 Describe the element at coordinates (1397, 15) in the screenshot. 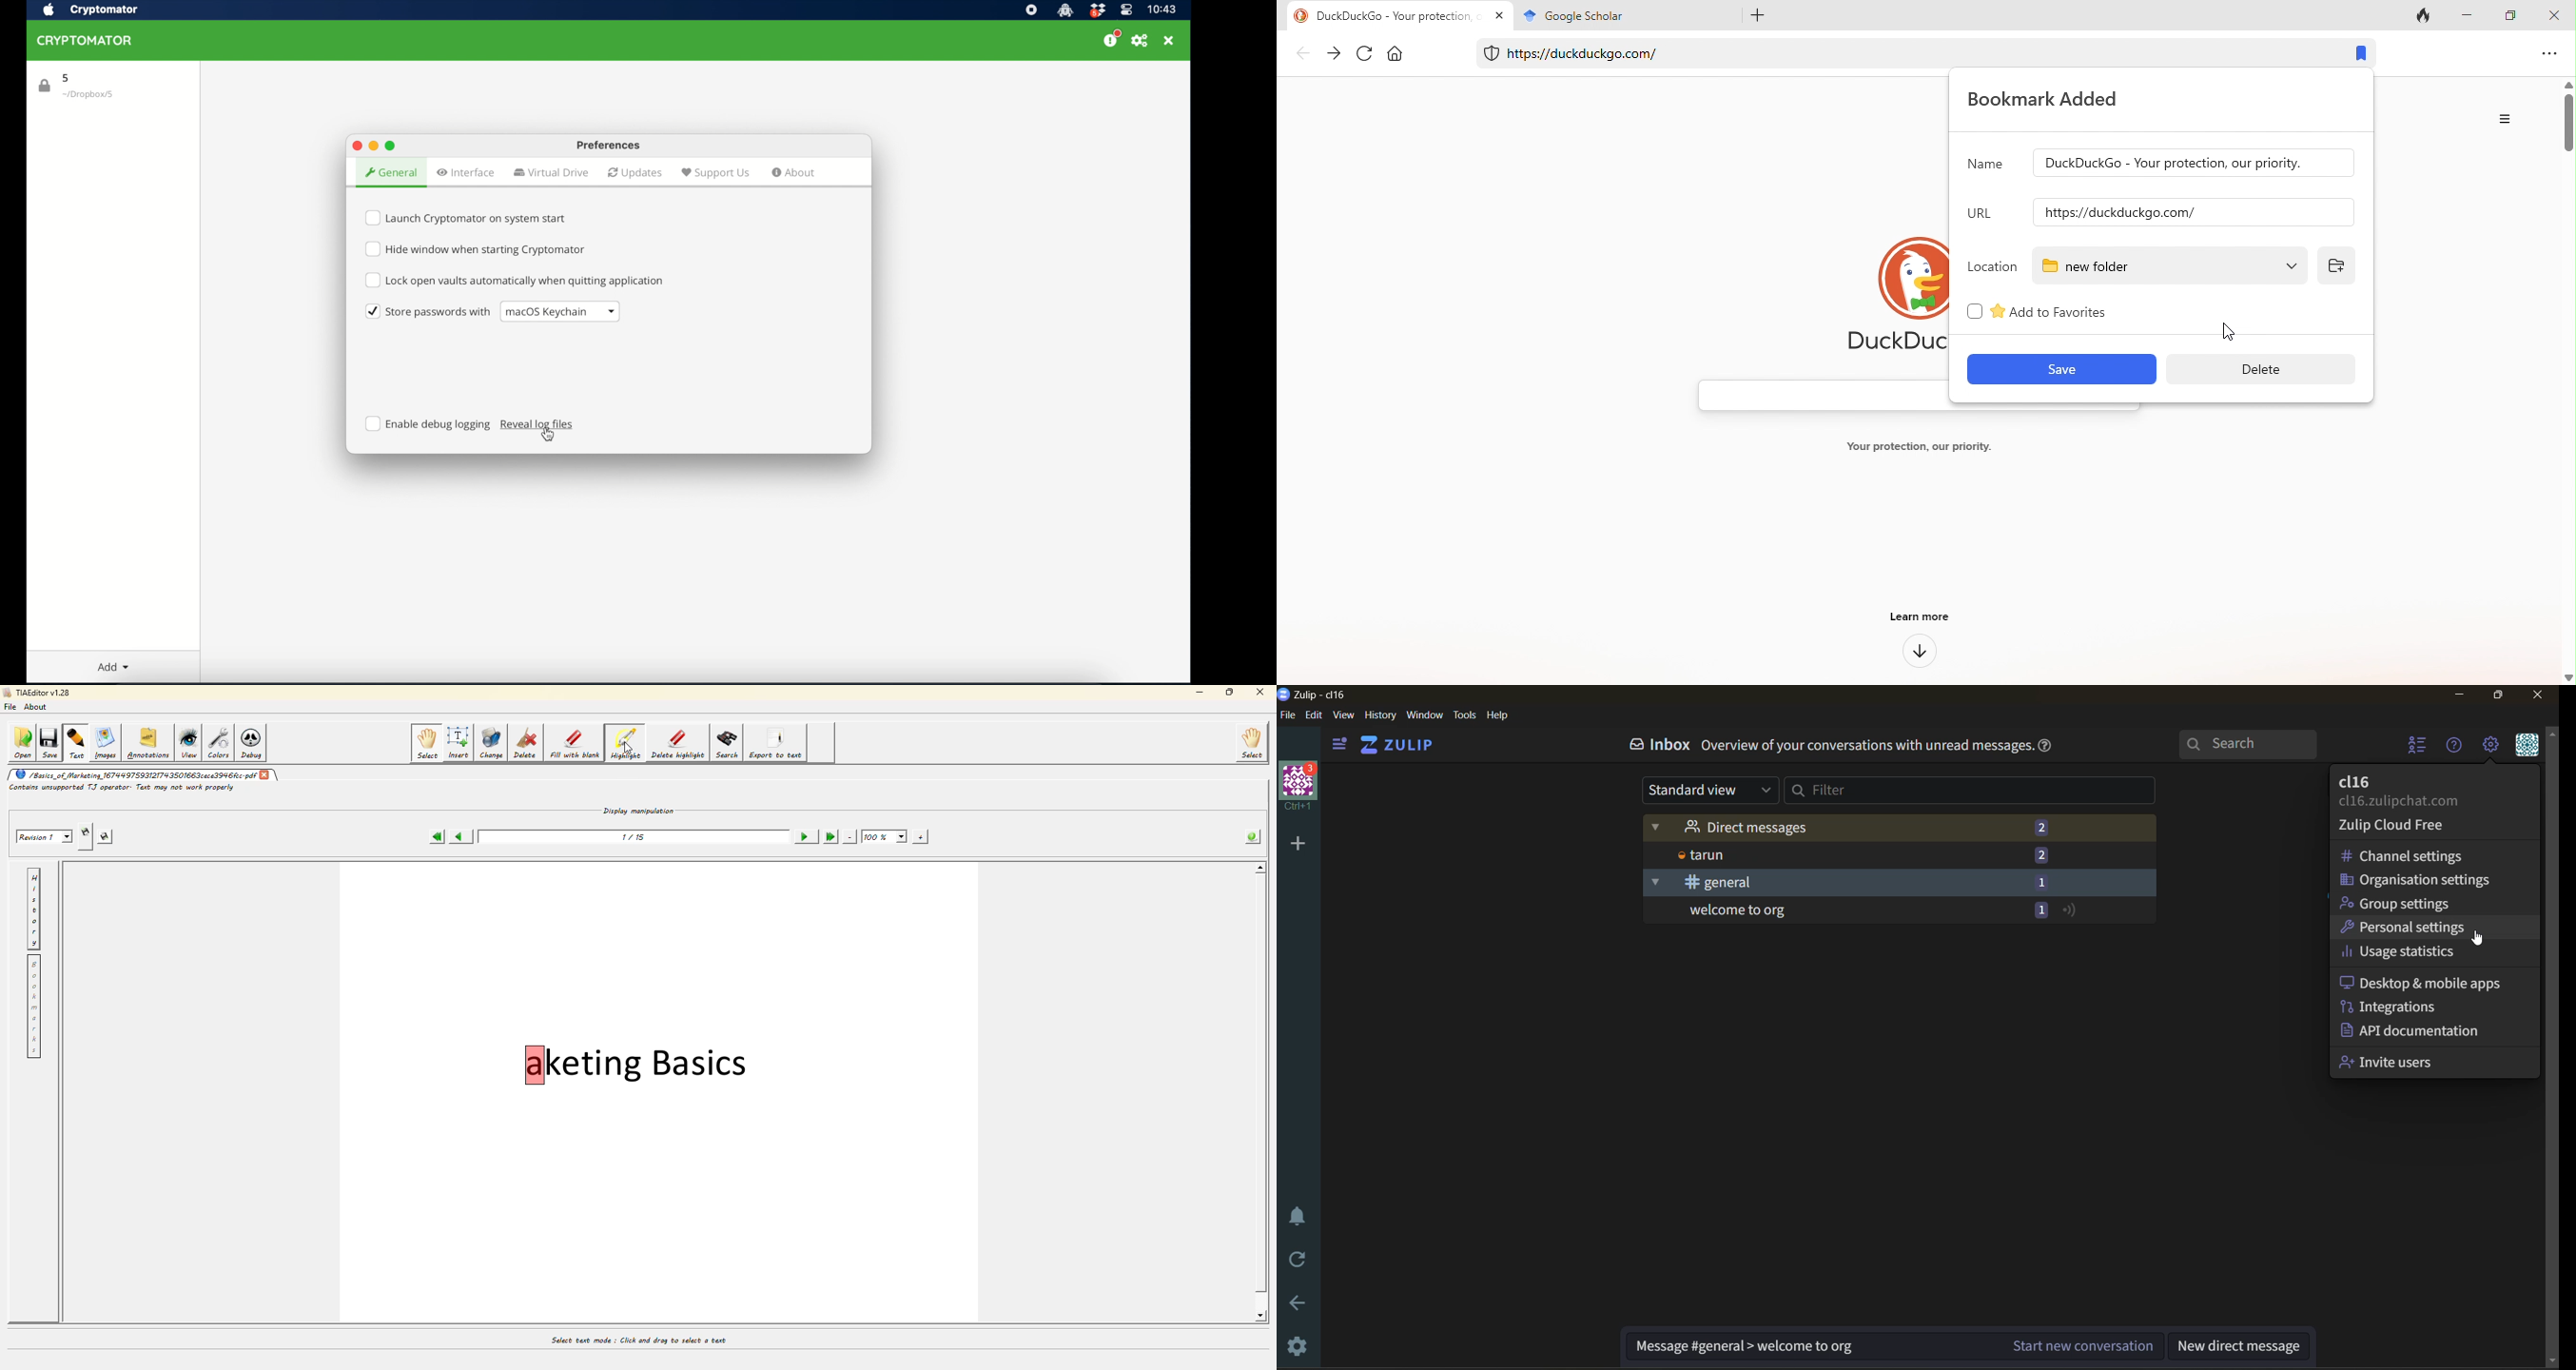

I see `title` at that location.